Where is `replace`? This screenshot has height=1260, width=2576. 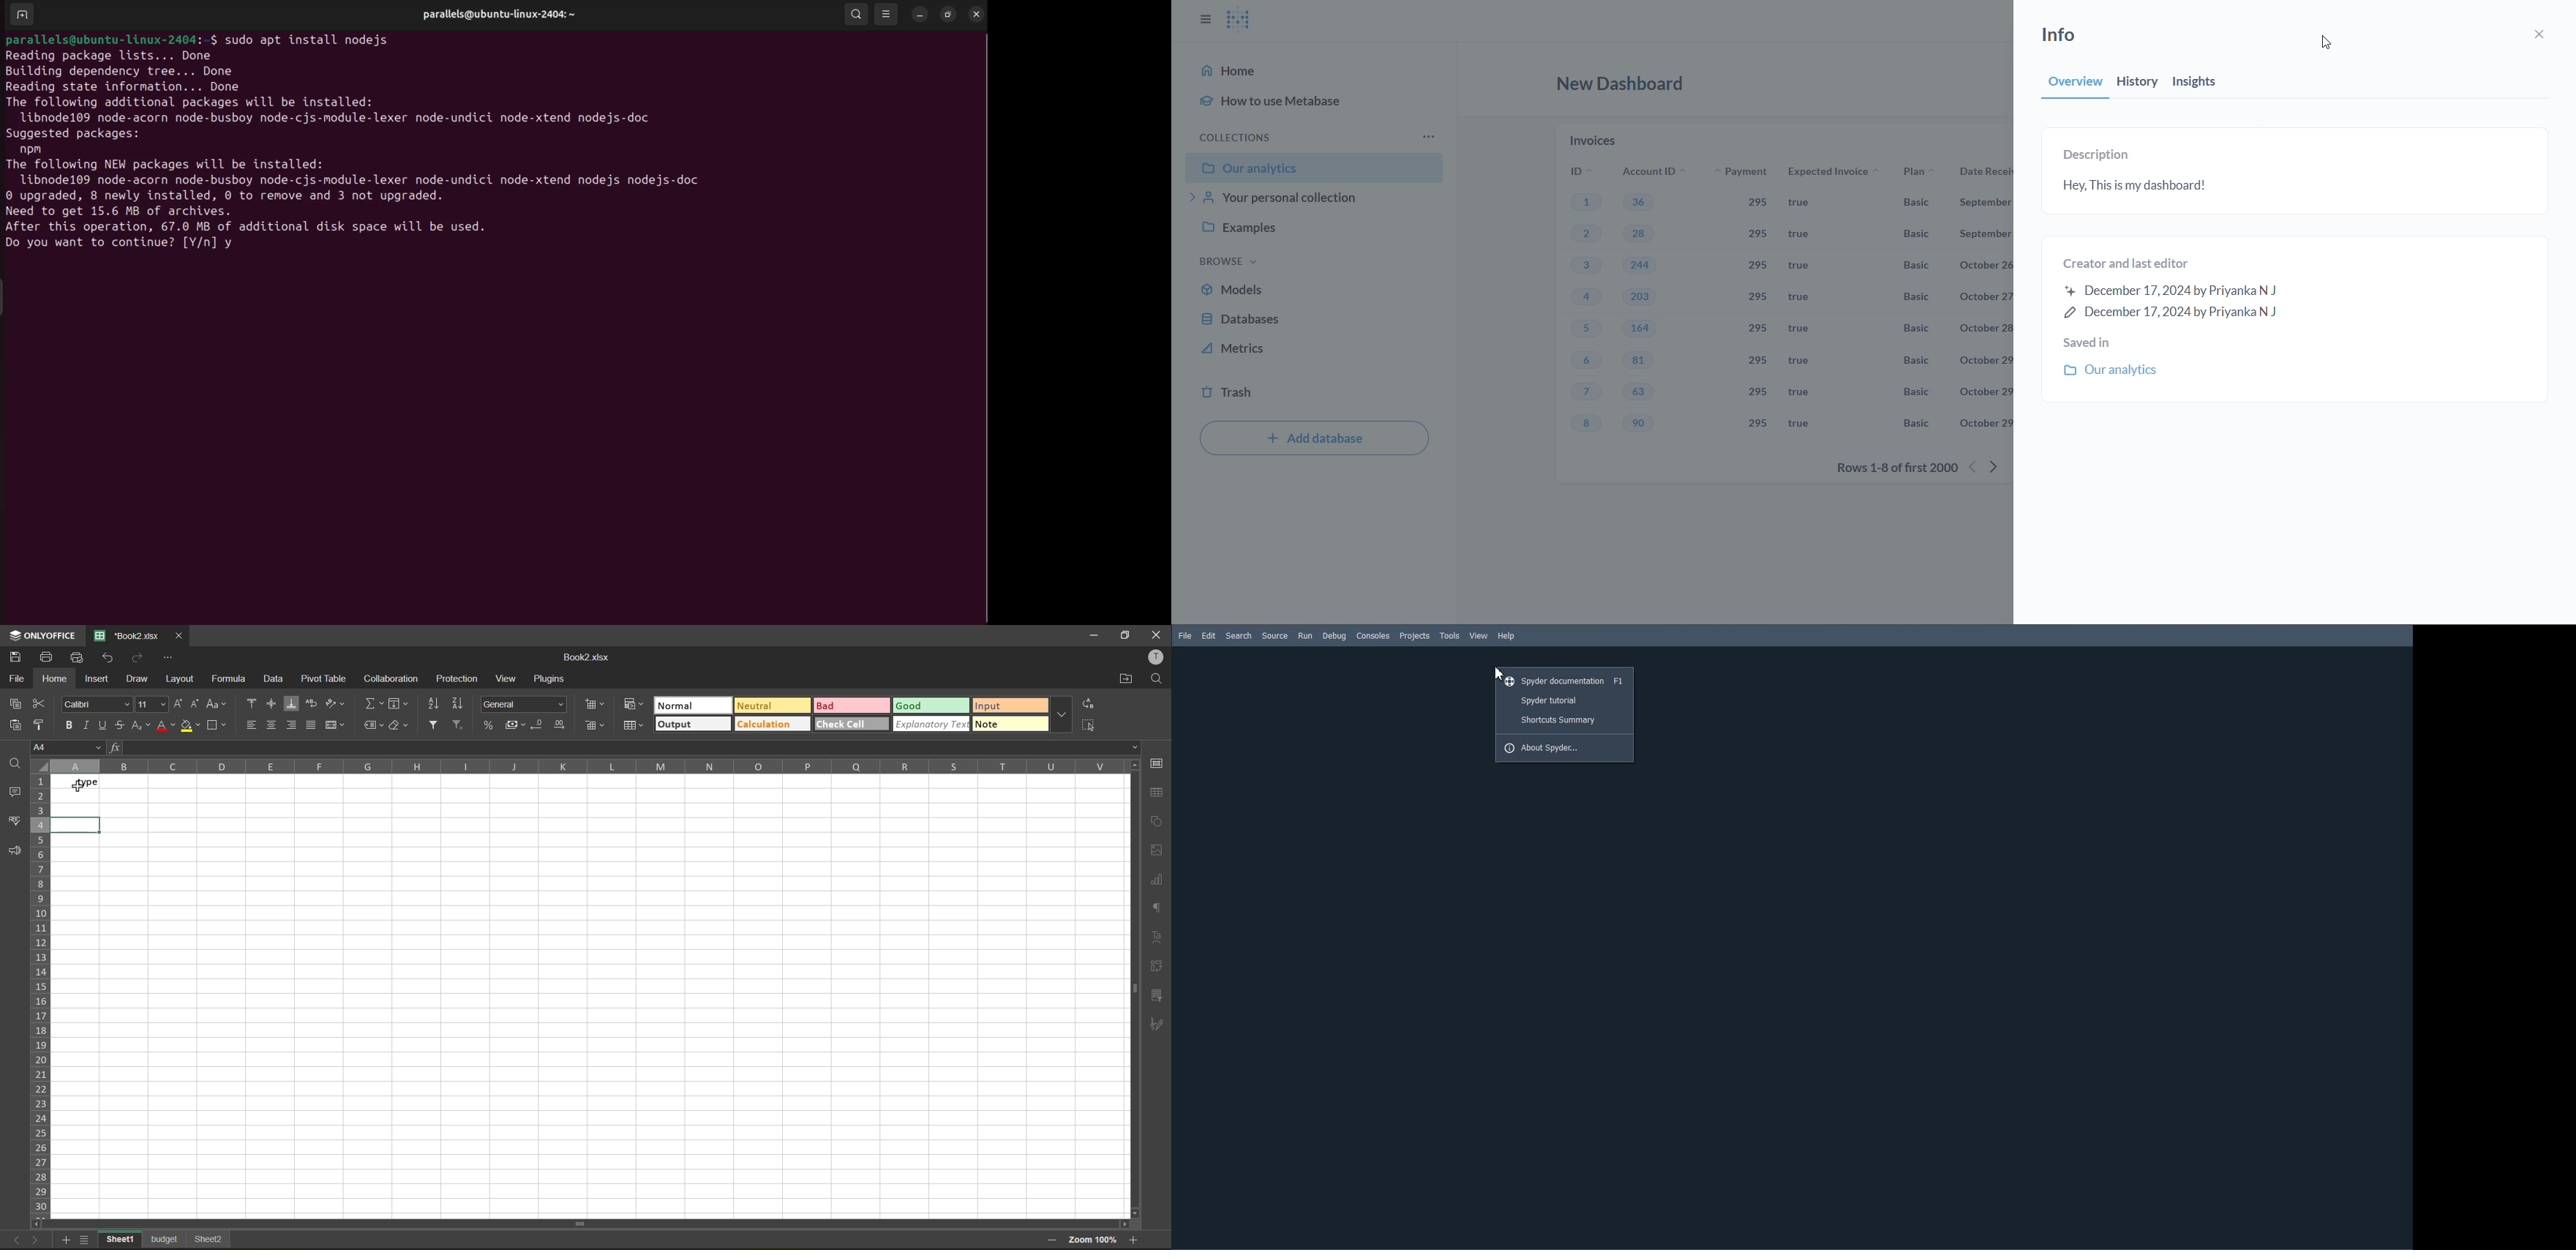
replace is located at coordinates (1089, 707).